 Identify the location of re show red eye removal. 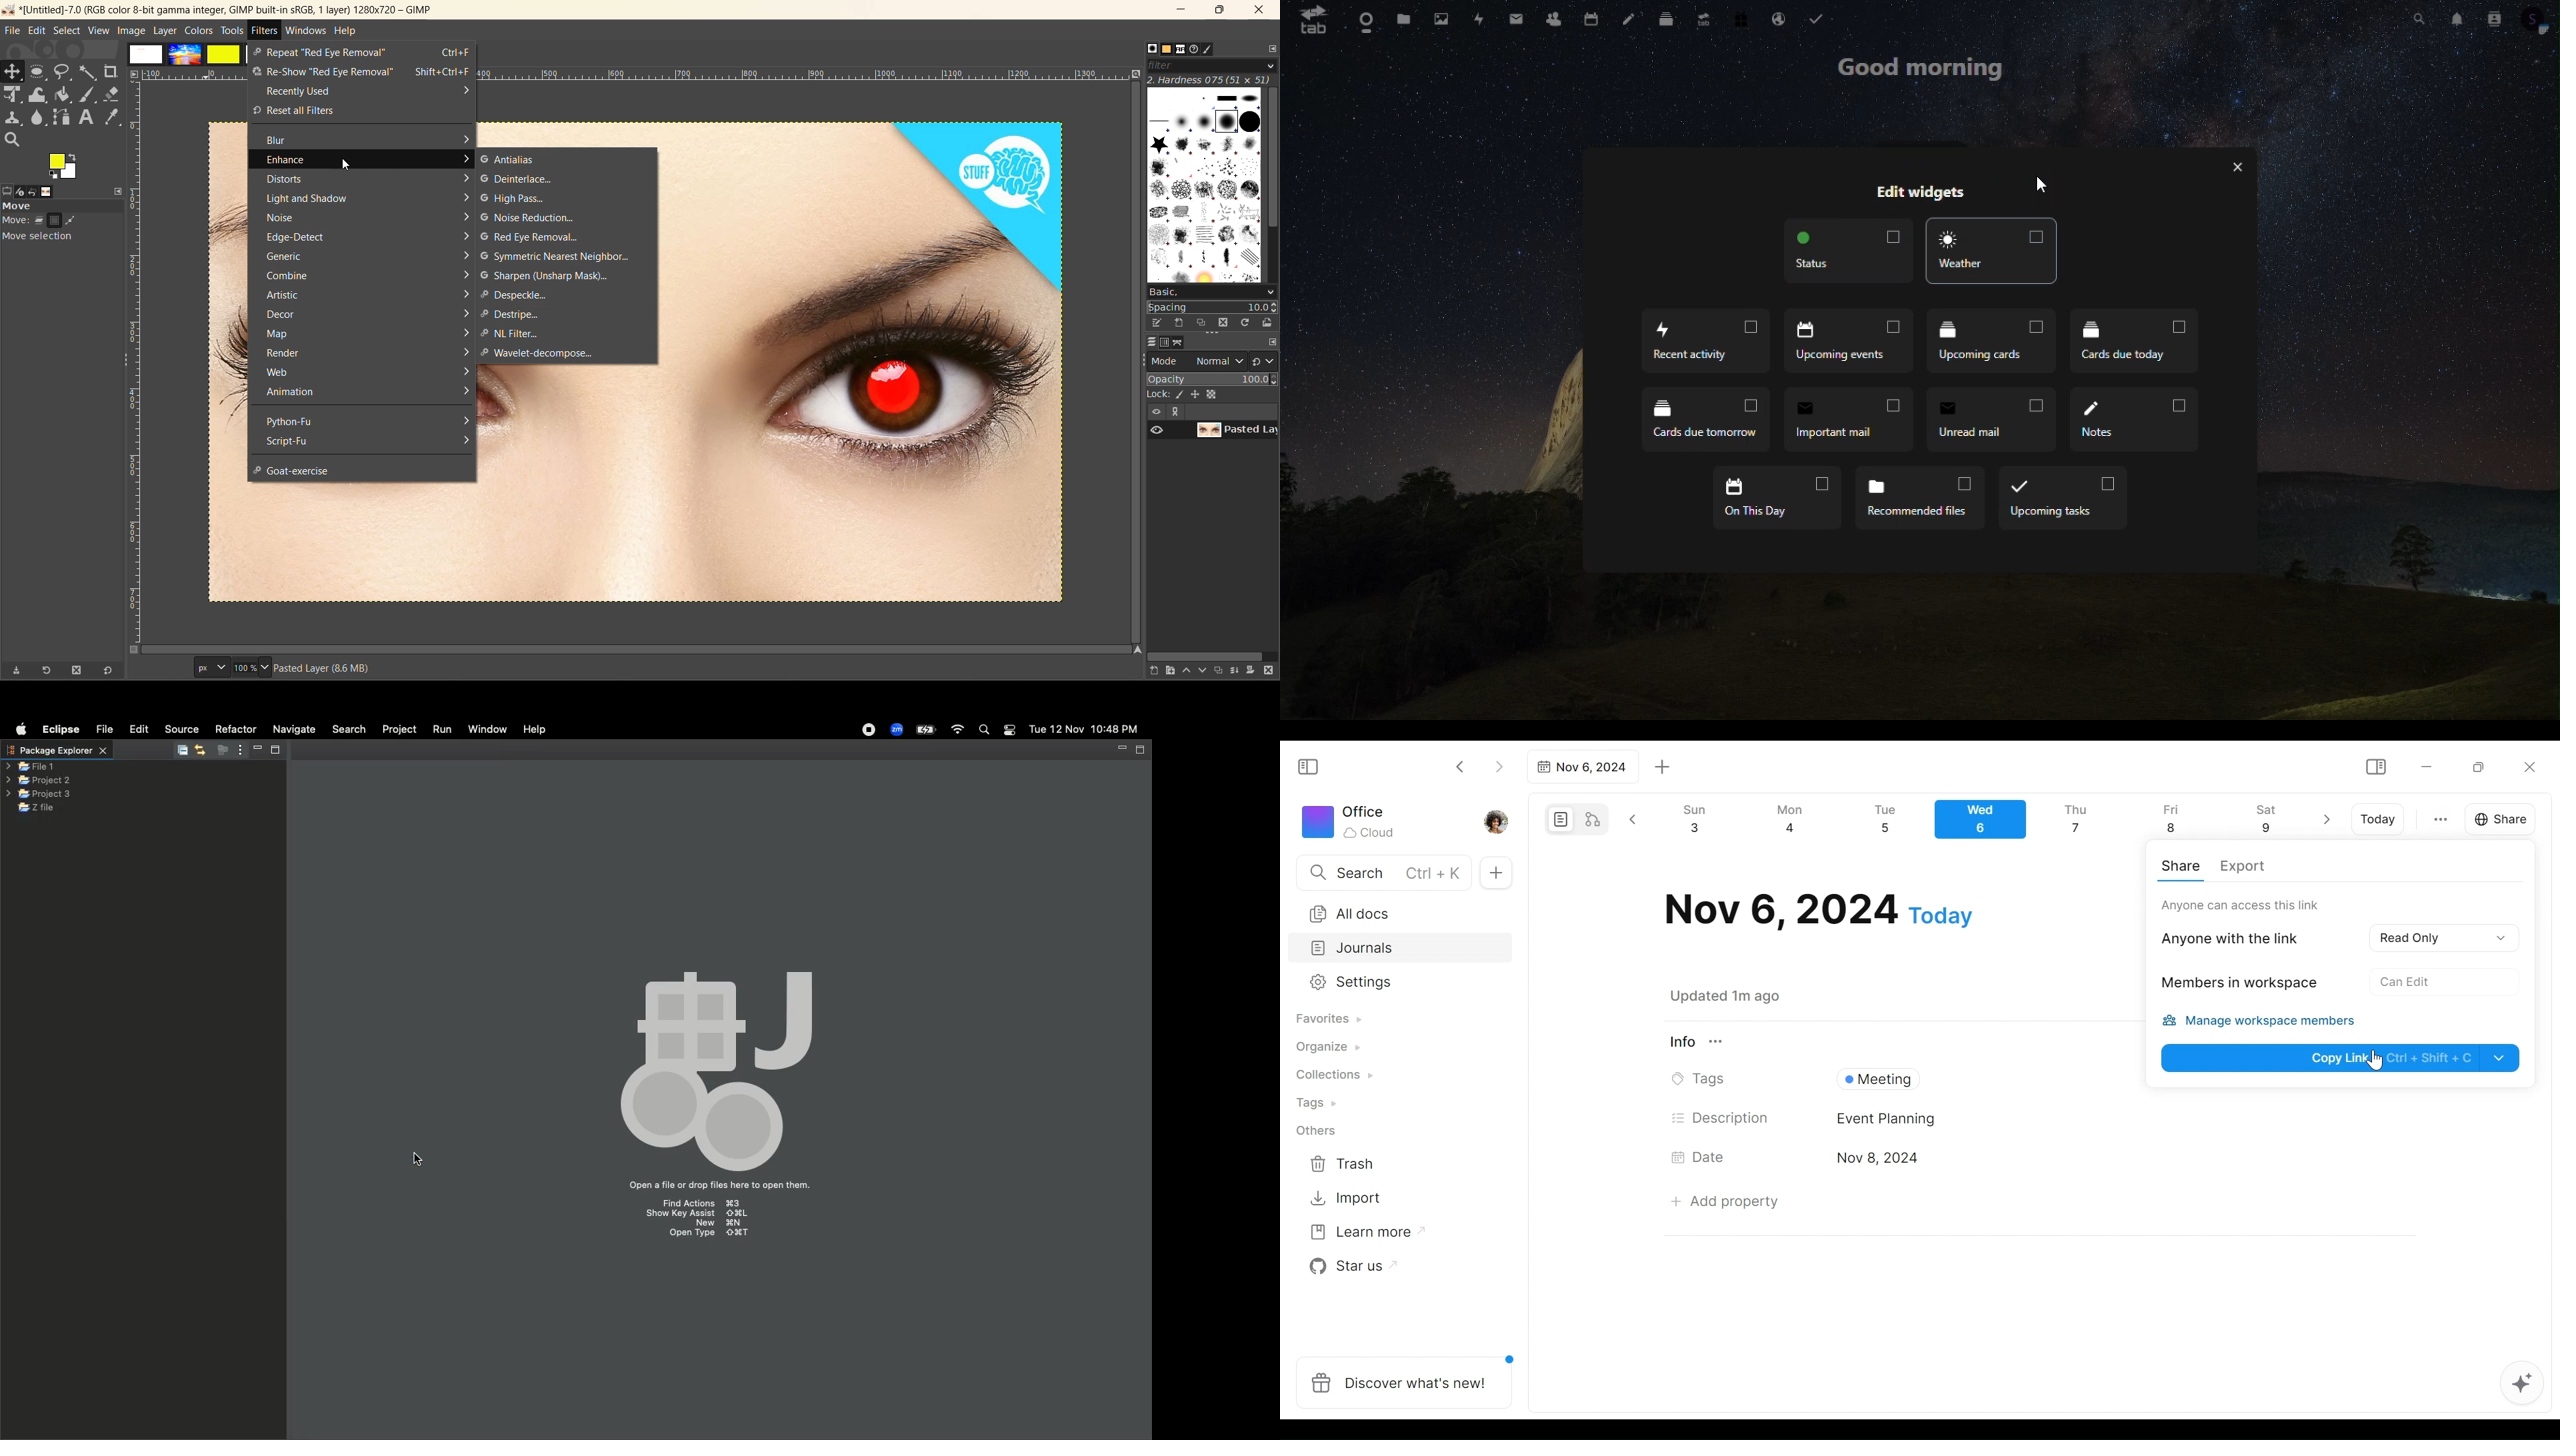
(361, 73).